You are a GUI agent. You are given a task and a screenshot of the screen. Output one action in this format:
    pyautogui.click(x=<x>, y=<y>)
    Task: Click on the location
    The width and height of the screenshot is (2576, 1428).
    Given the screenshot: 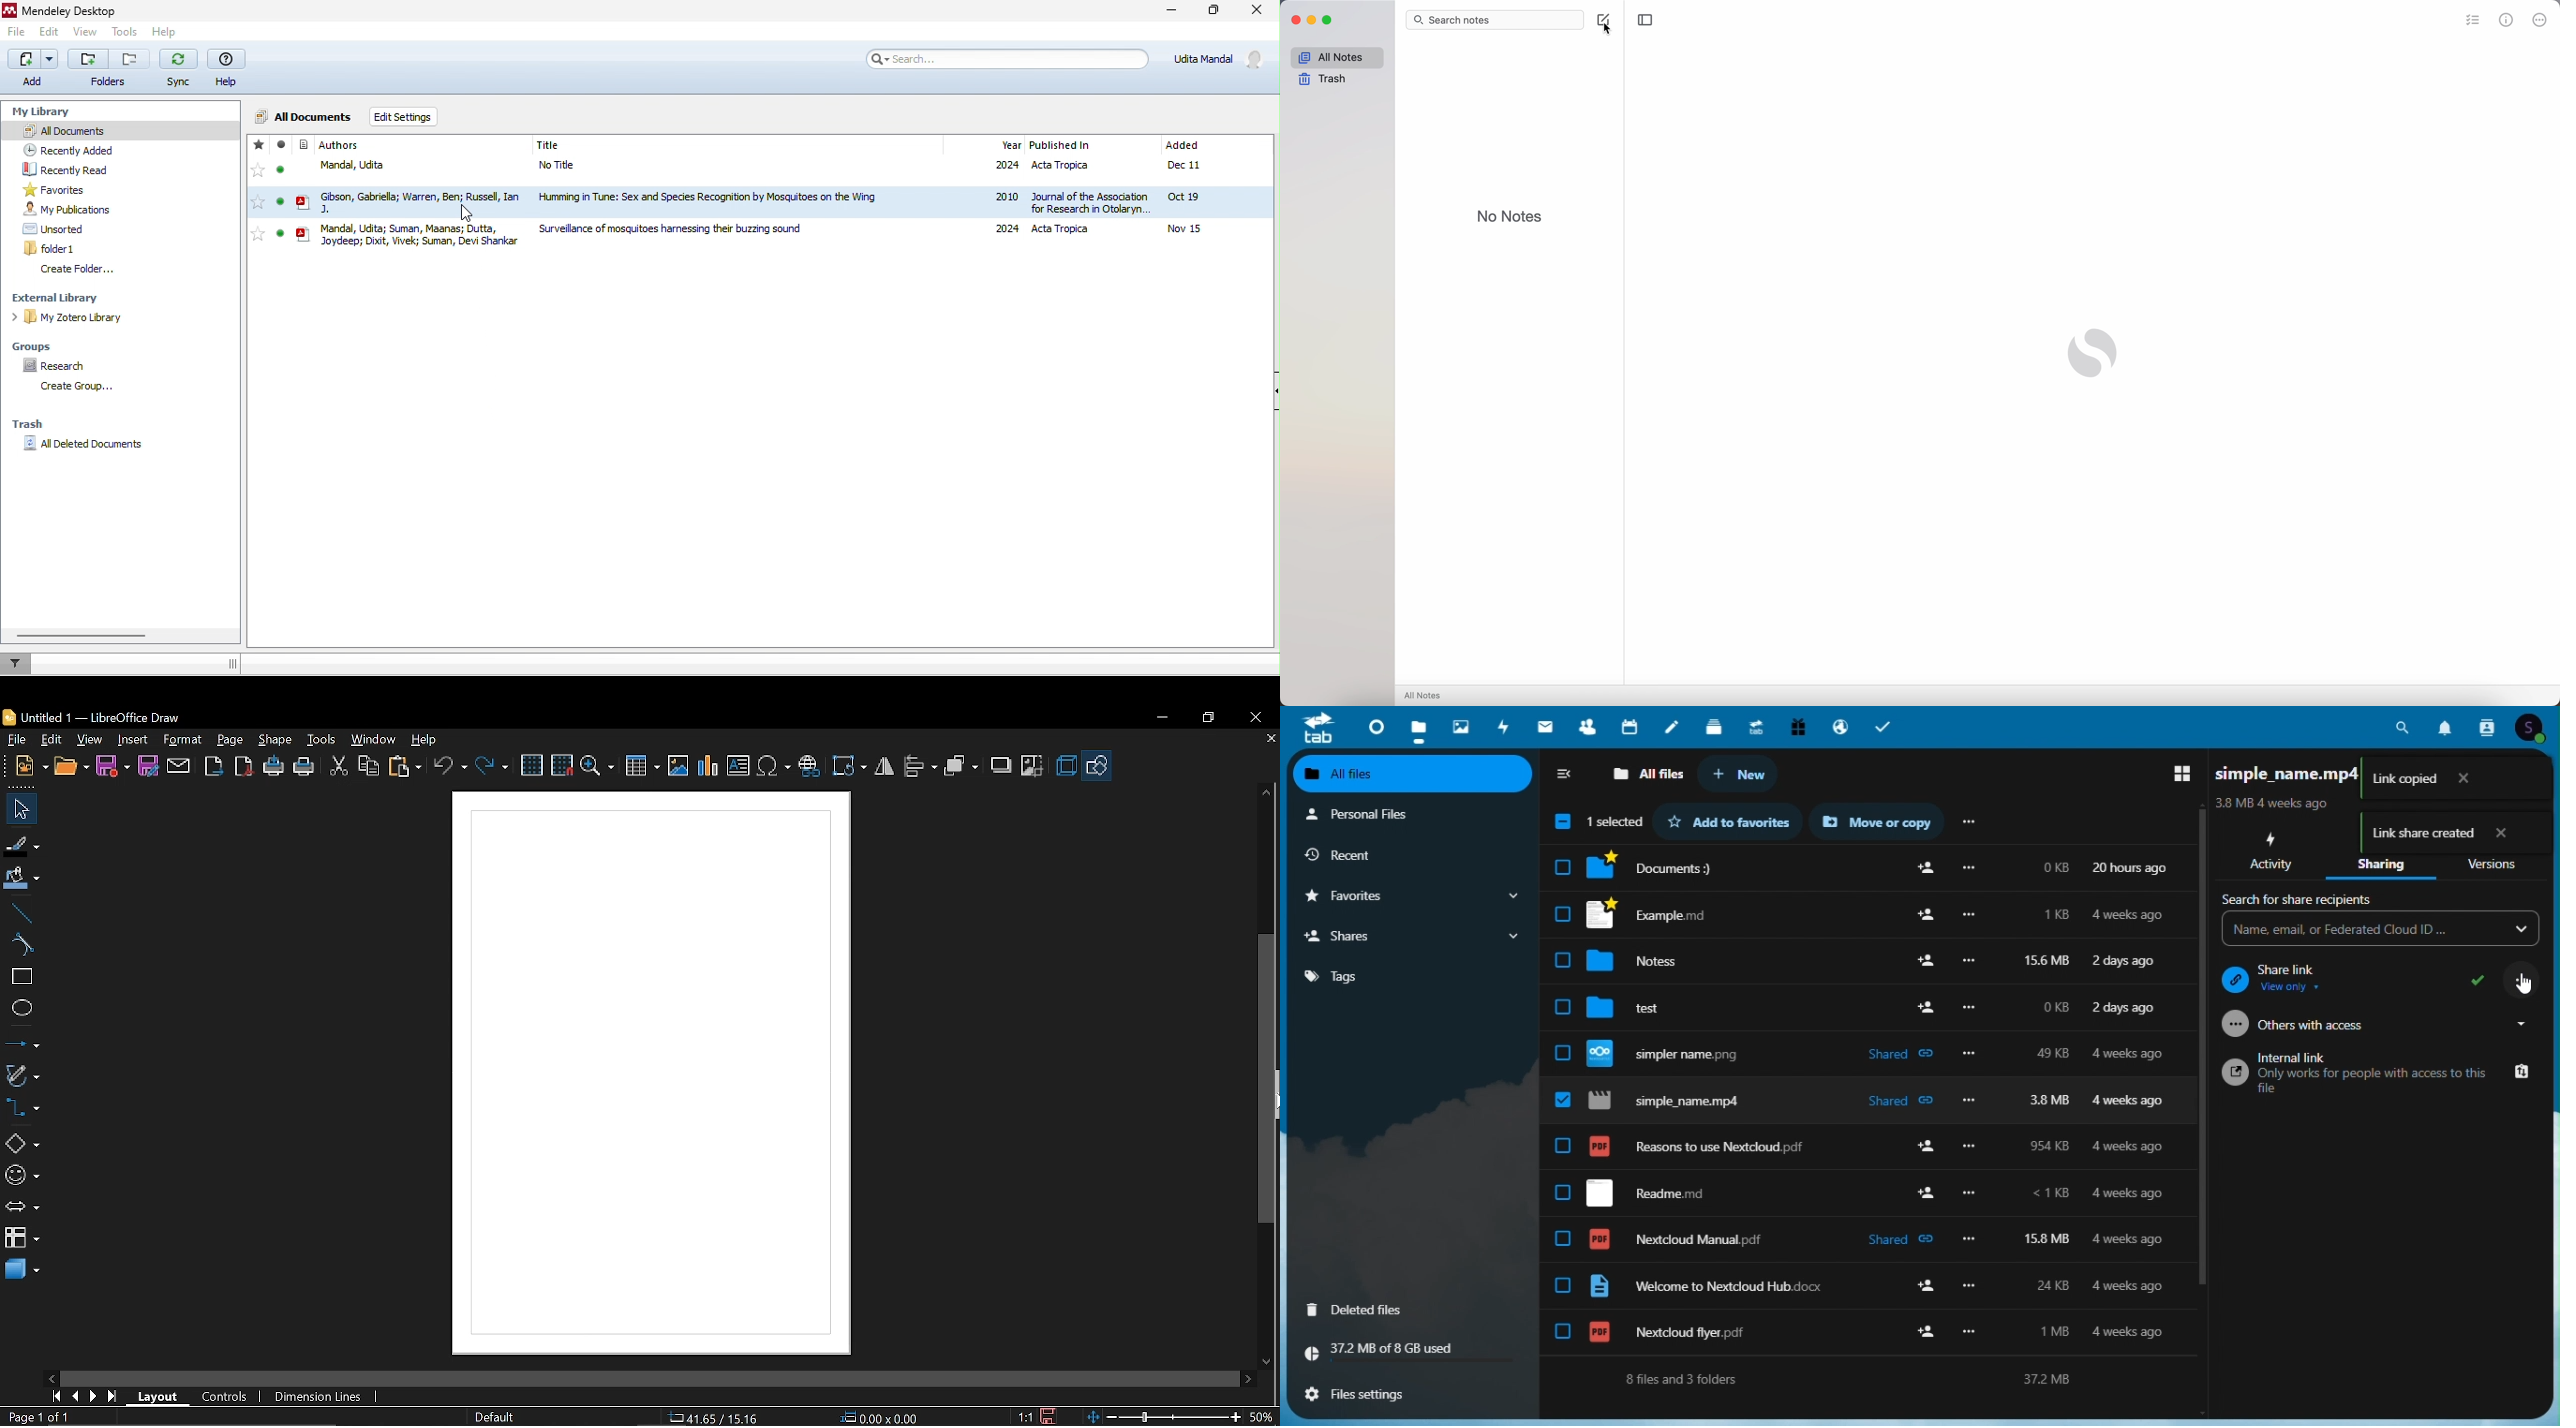 What is the action you would take?
    pyautogui.click(x=882, y=1418)
    